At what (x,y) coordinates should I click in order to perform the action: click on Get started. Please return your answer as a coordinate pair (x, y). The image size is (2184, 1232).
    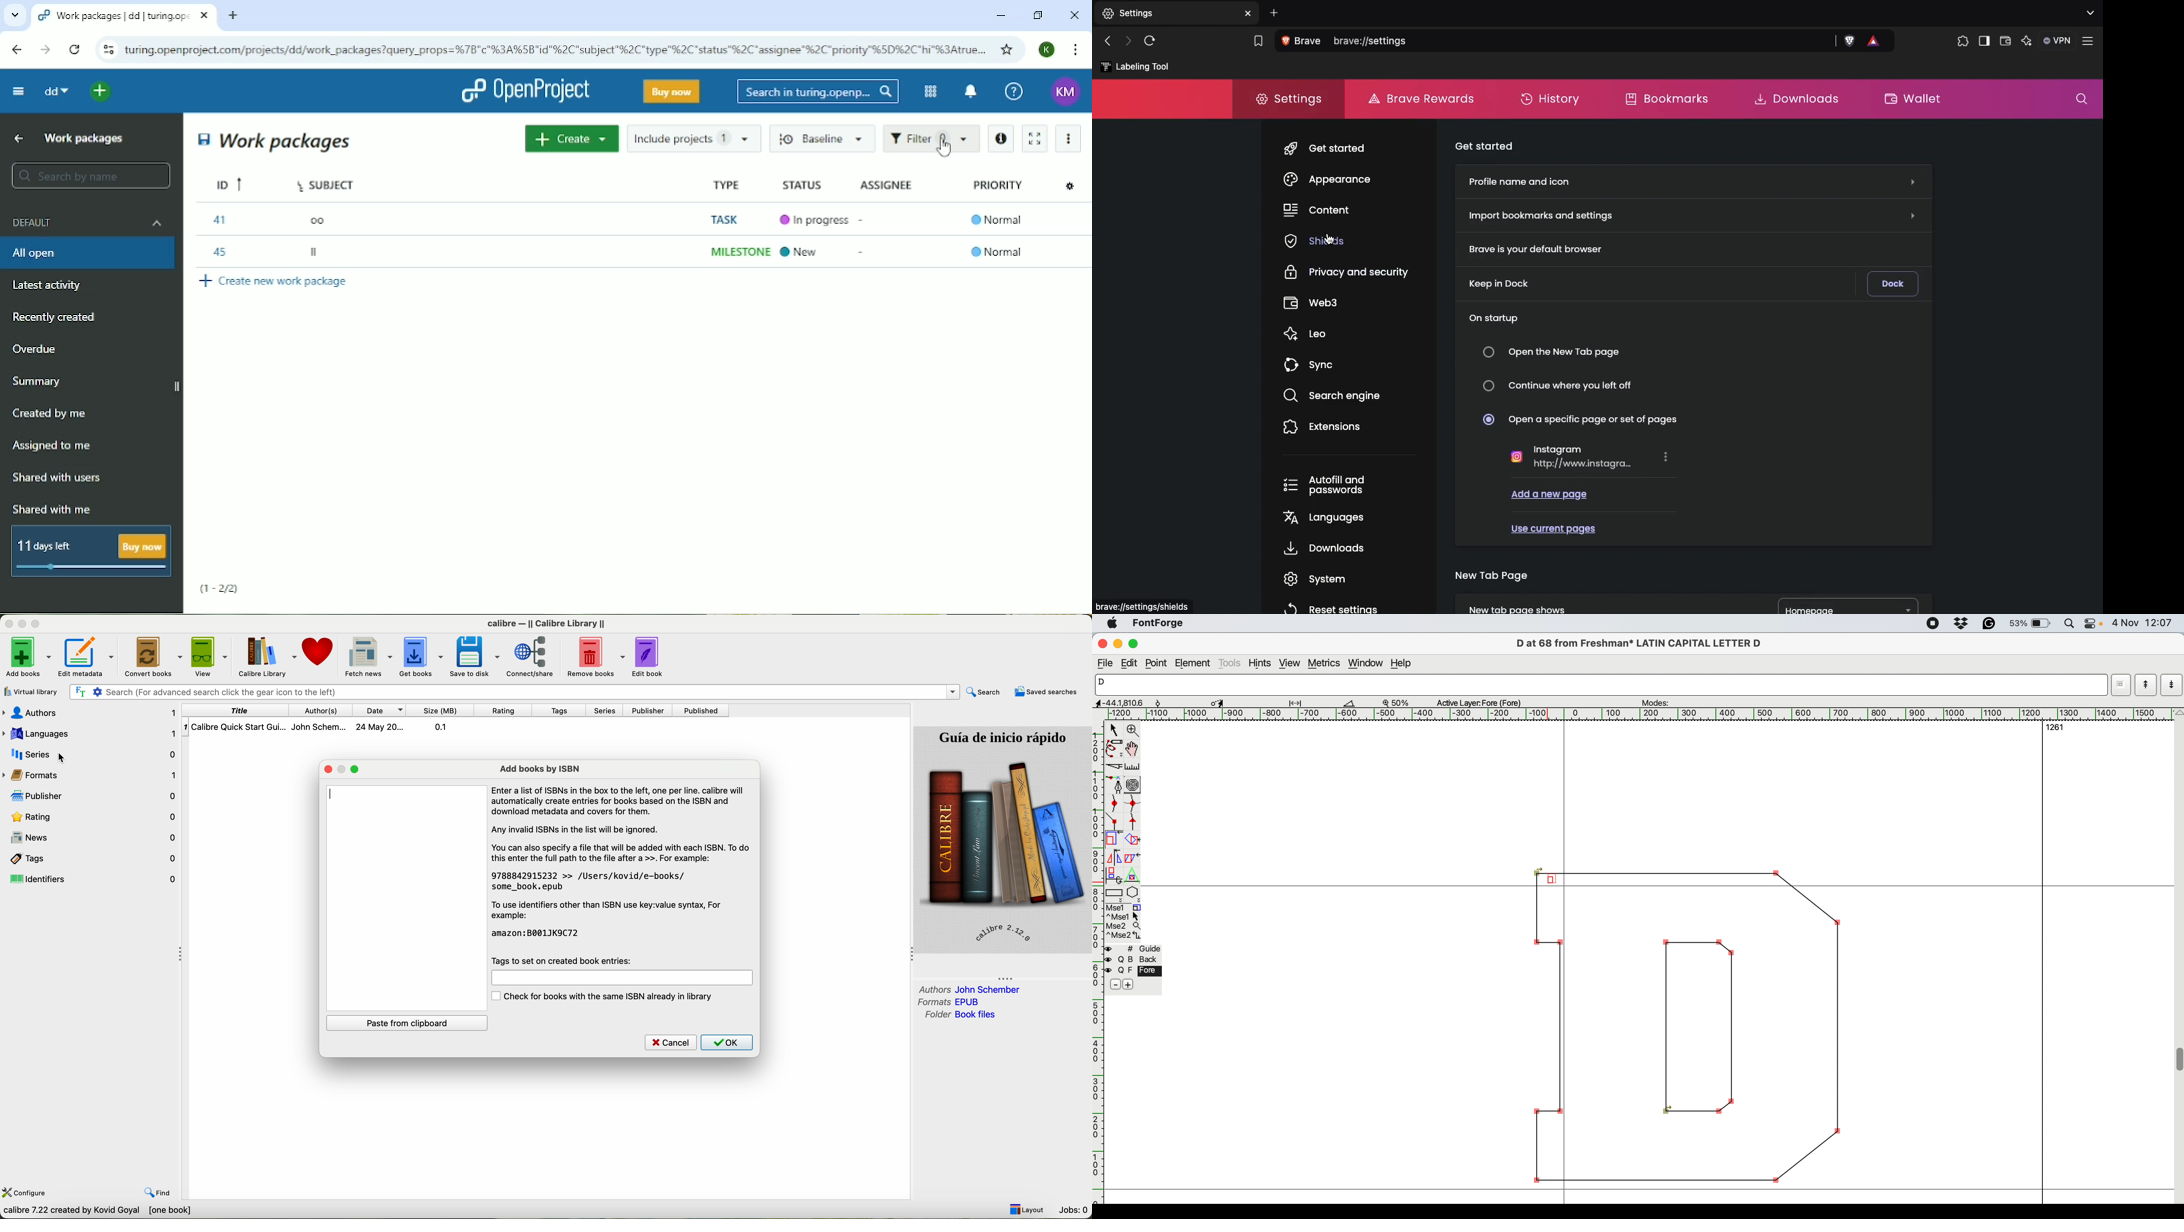
    Looking at the image, I should click on (1488, 145).